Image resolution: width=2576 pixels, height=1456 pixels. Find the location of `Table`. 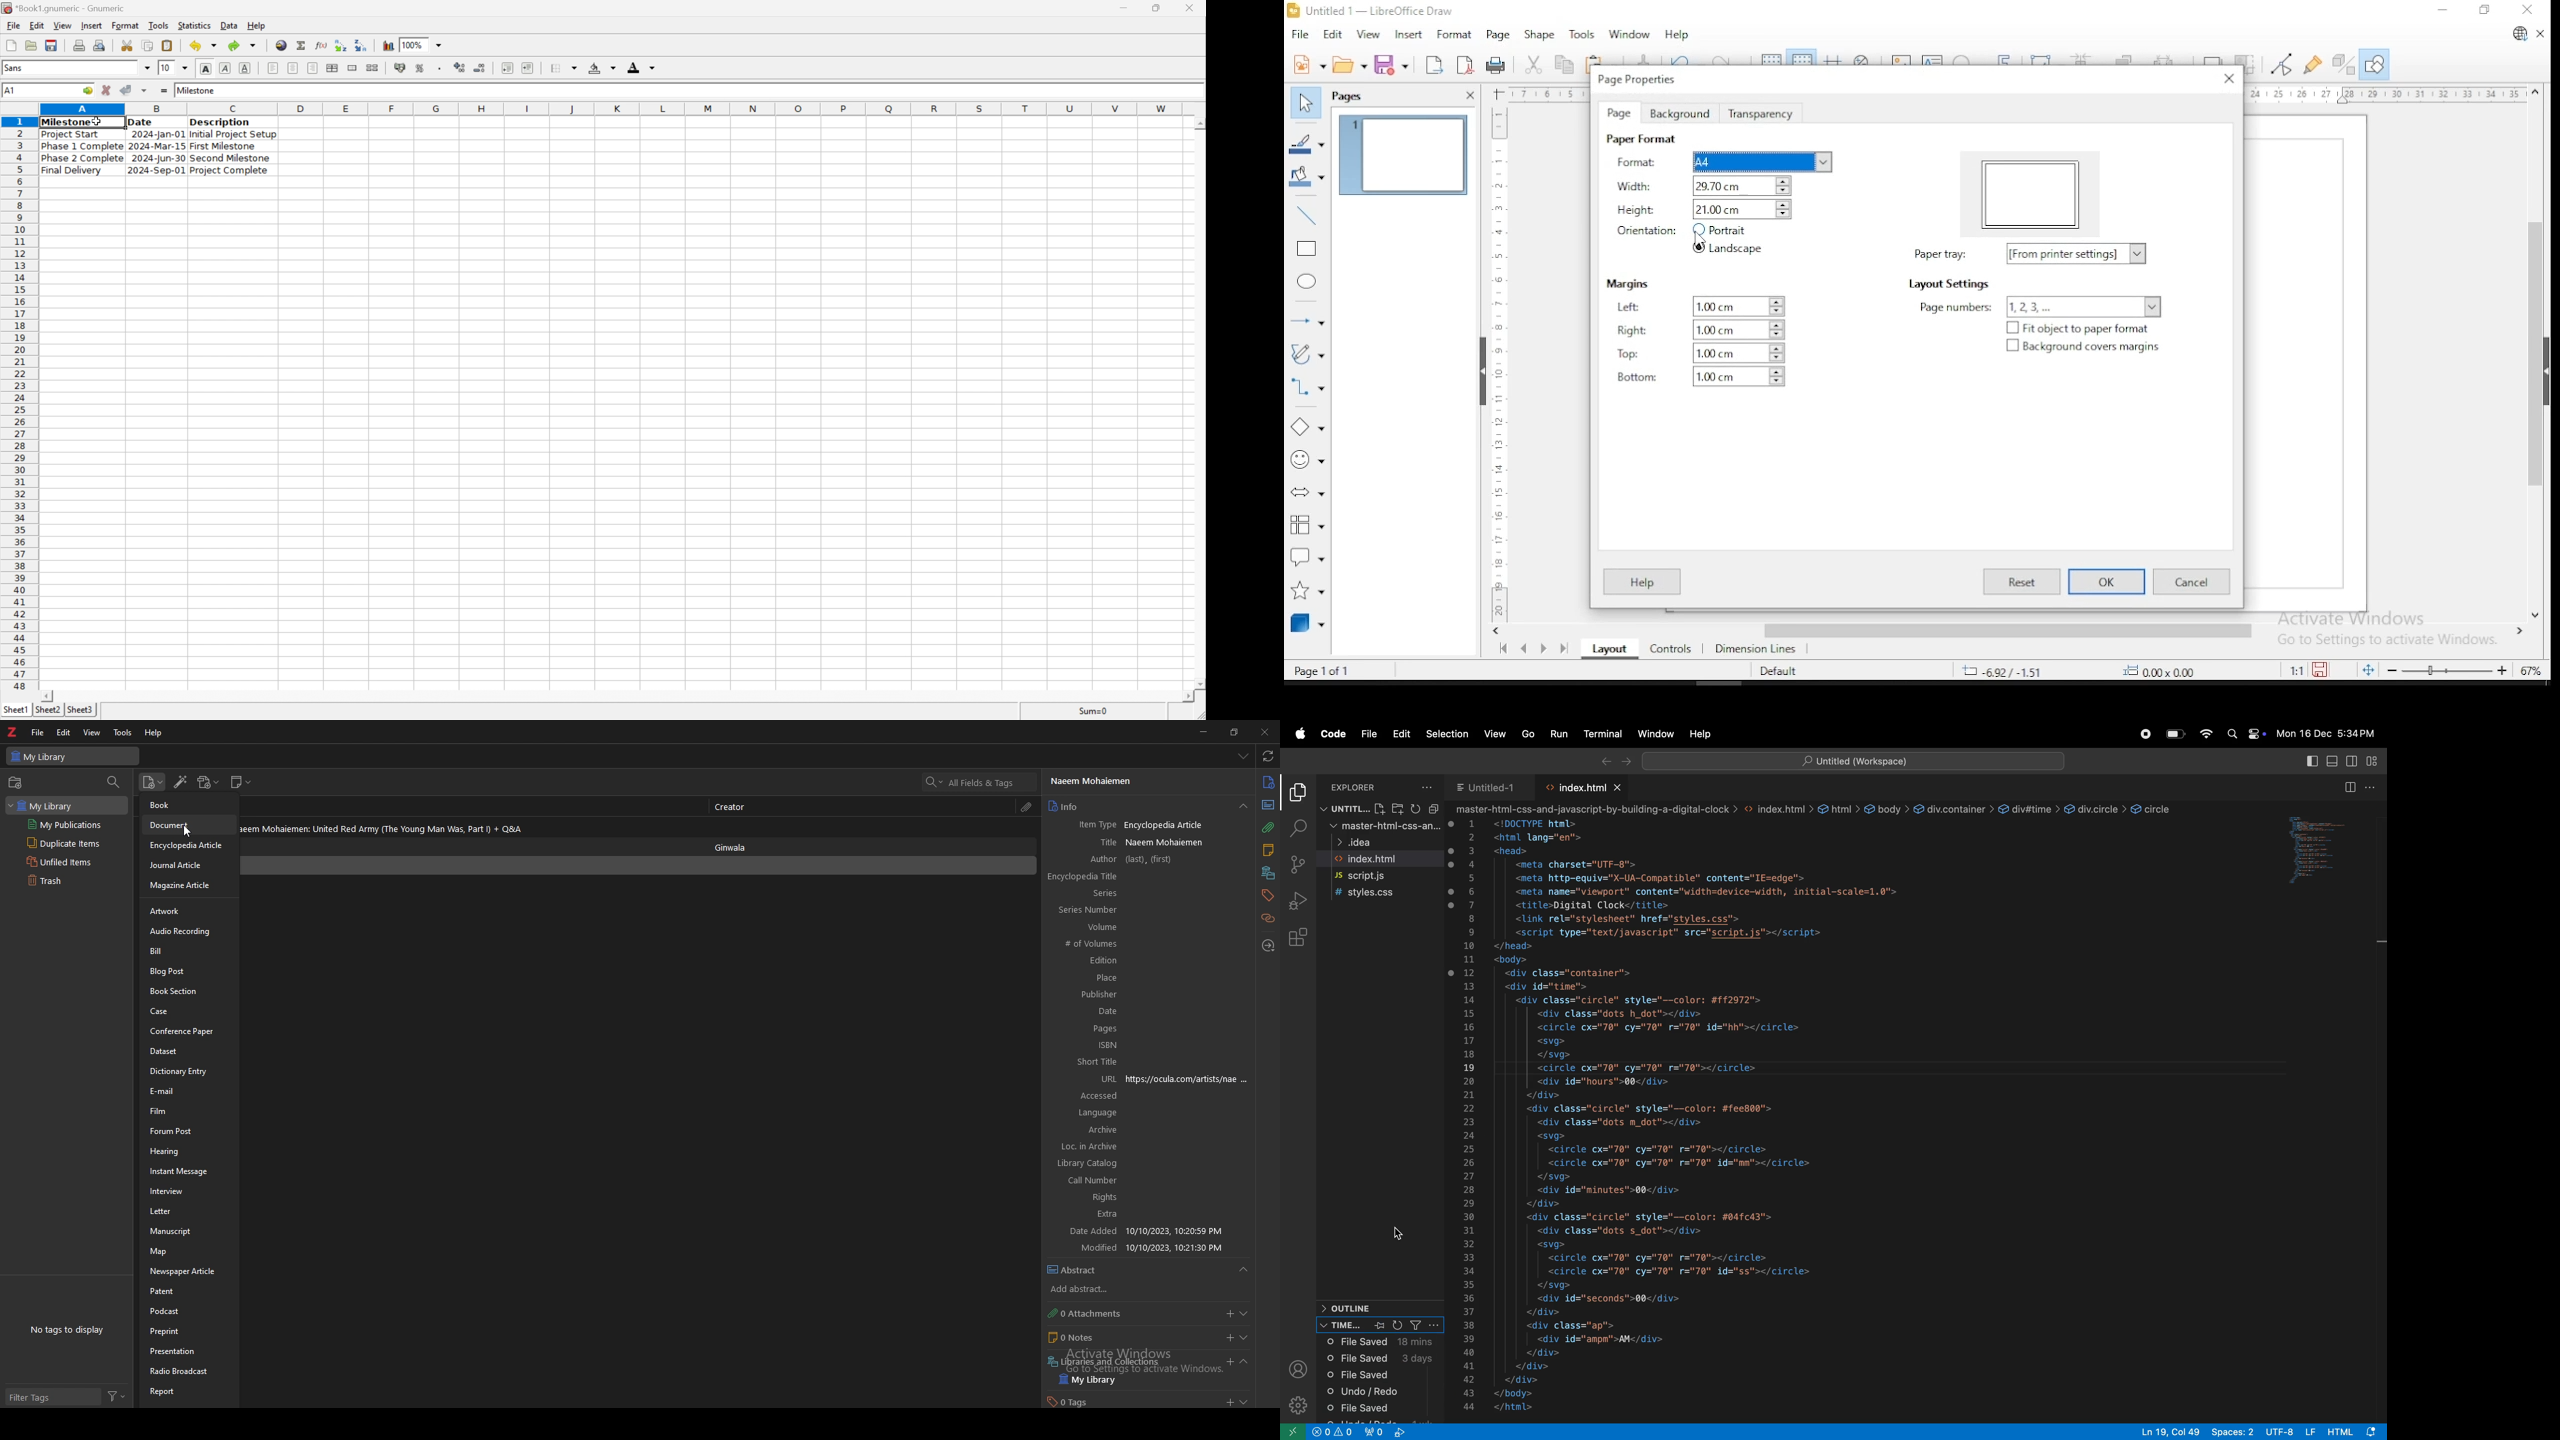

Table is located at coordinates (160, 147).